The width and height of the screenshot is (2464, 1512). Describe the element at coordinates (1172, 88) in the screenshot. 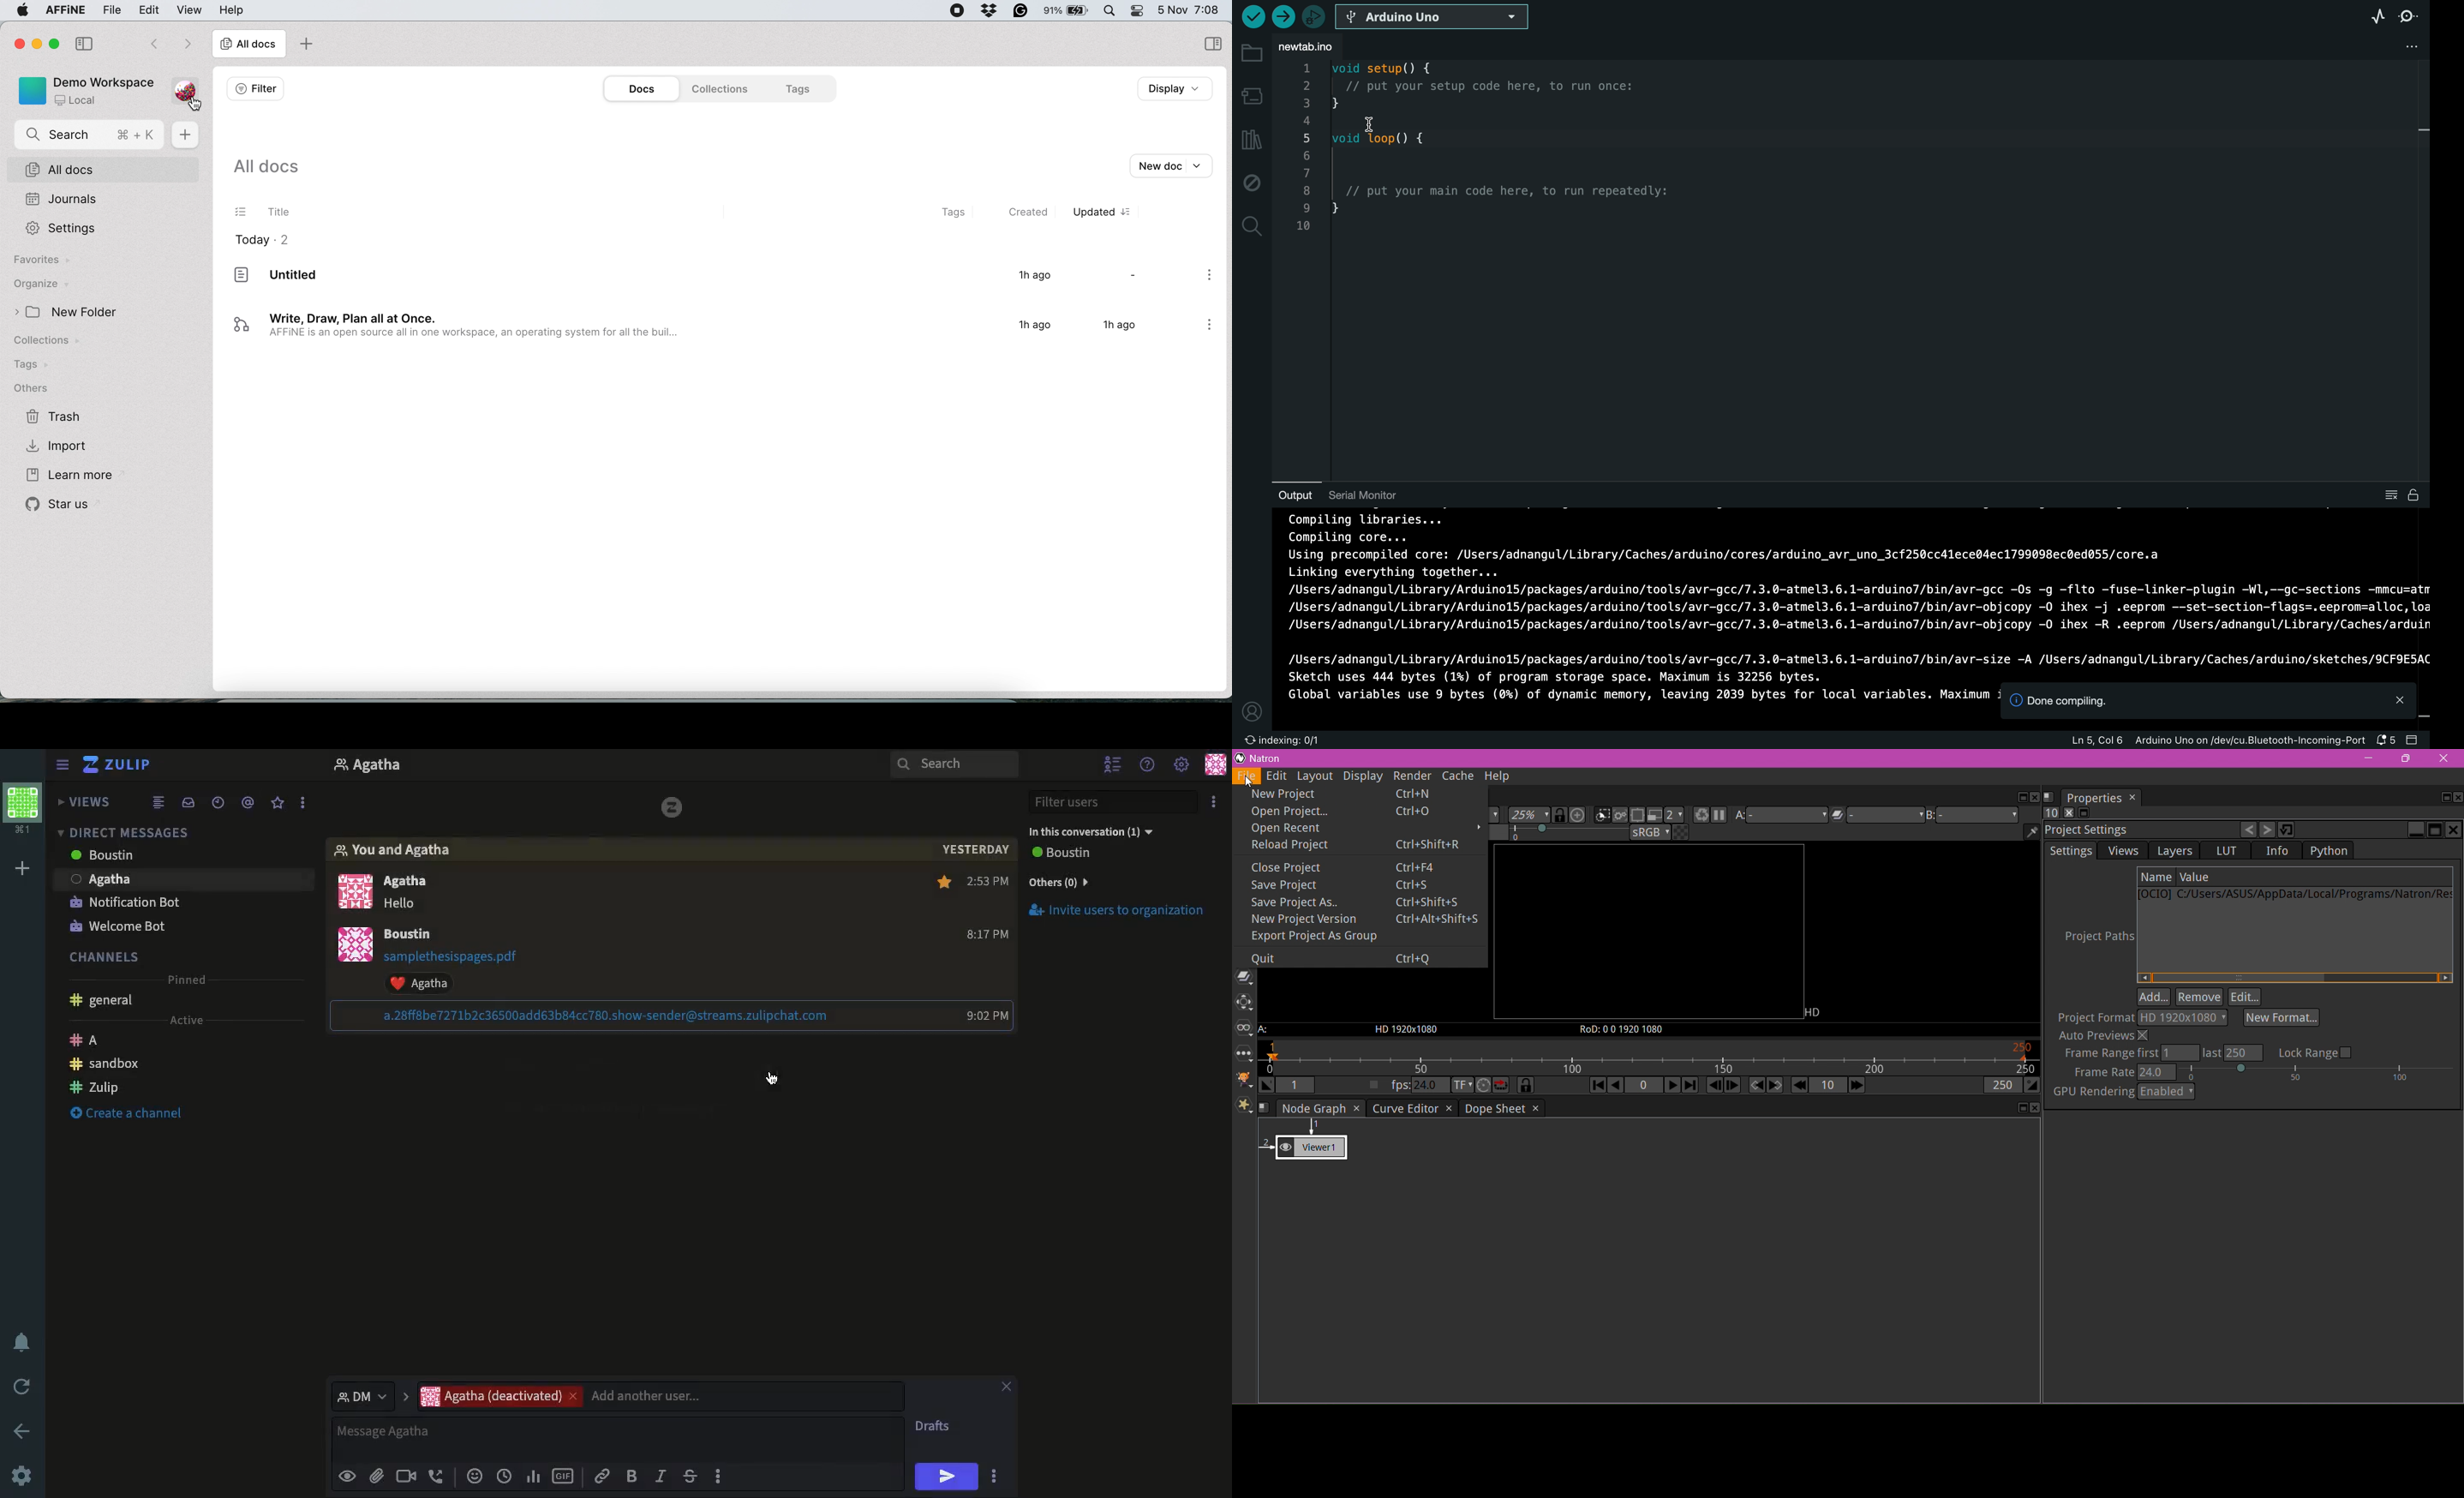

I see `display` at that location.